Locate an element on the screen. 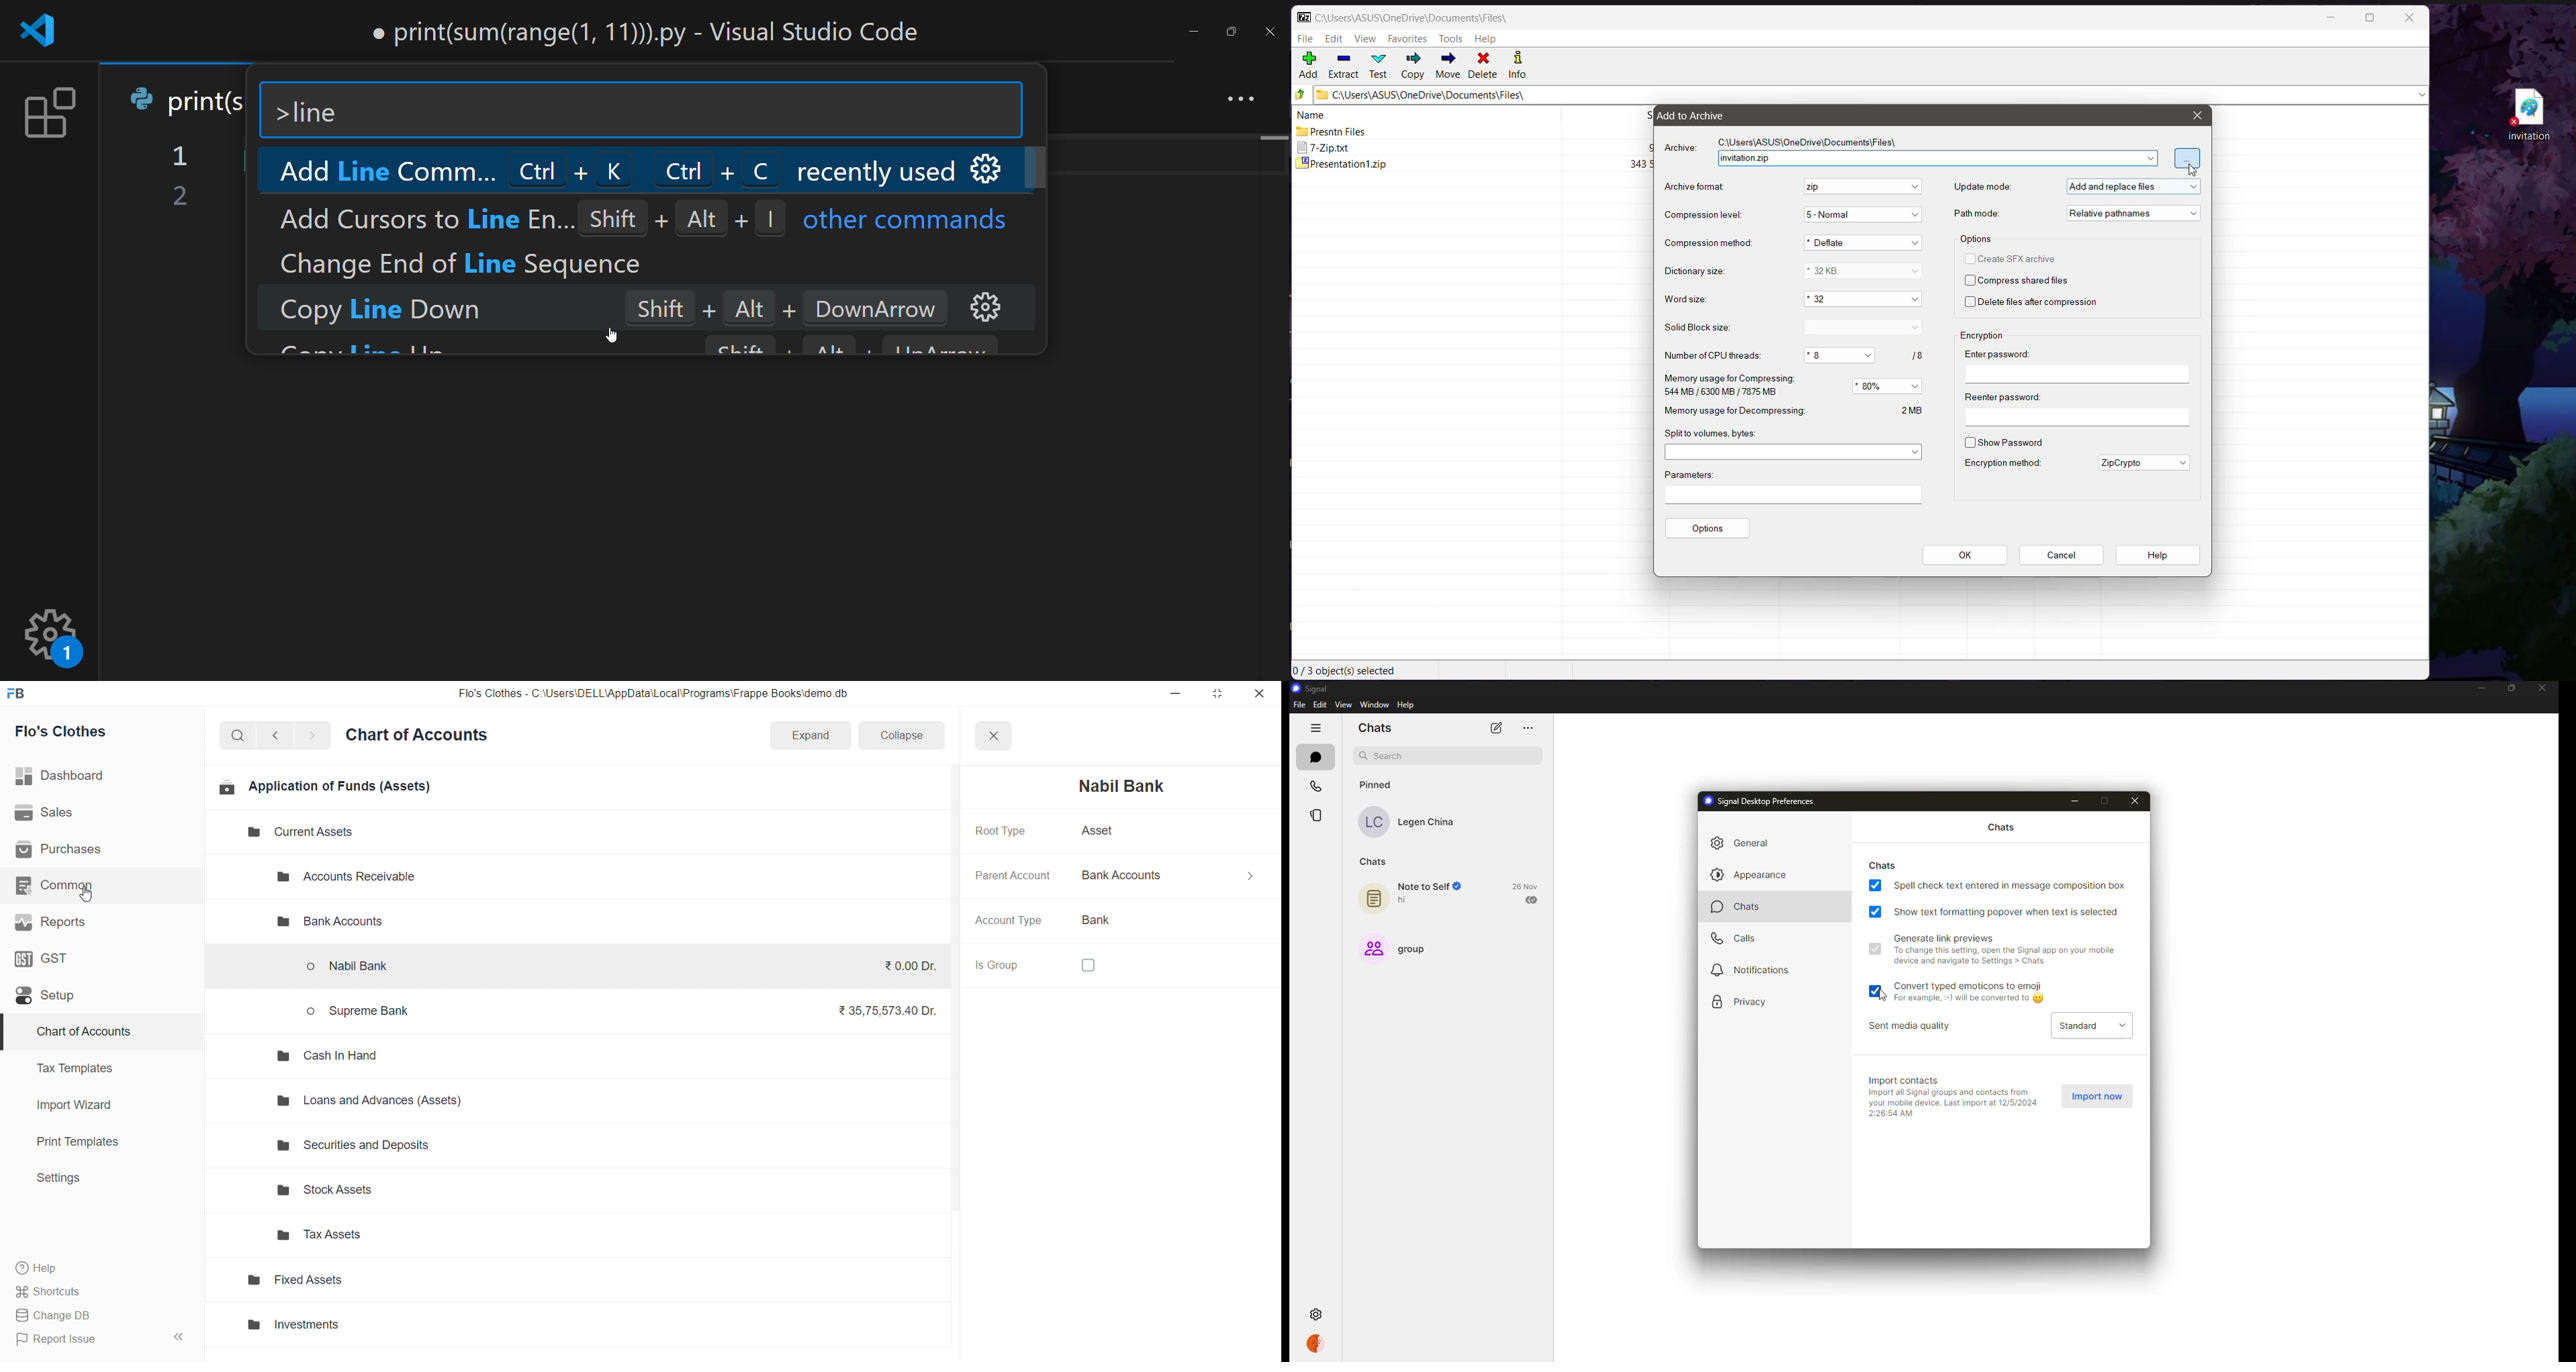  GST is located at coordinates (93, 957).